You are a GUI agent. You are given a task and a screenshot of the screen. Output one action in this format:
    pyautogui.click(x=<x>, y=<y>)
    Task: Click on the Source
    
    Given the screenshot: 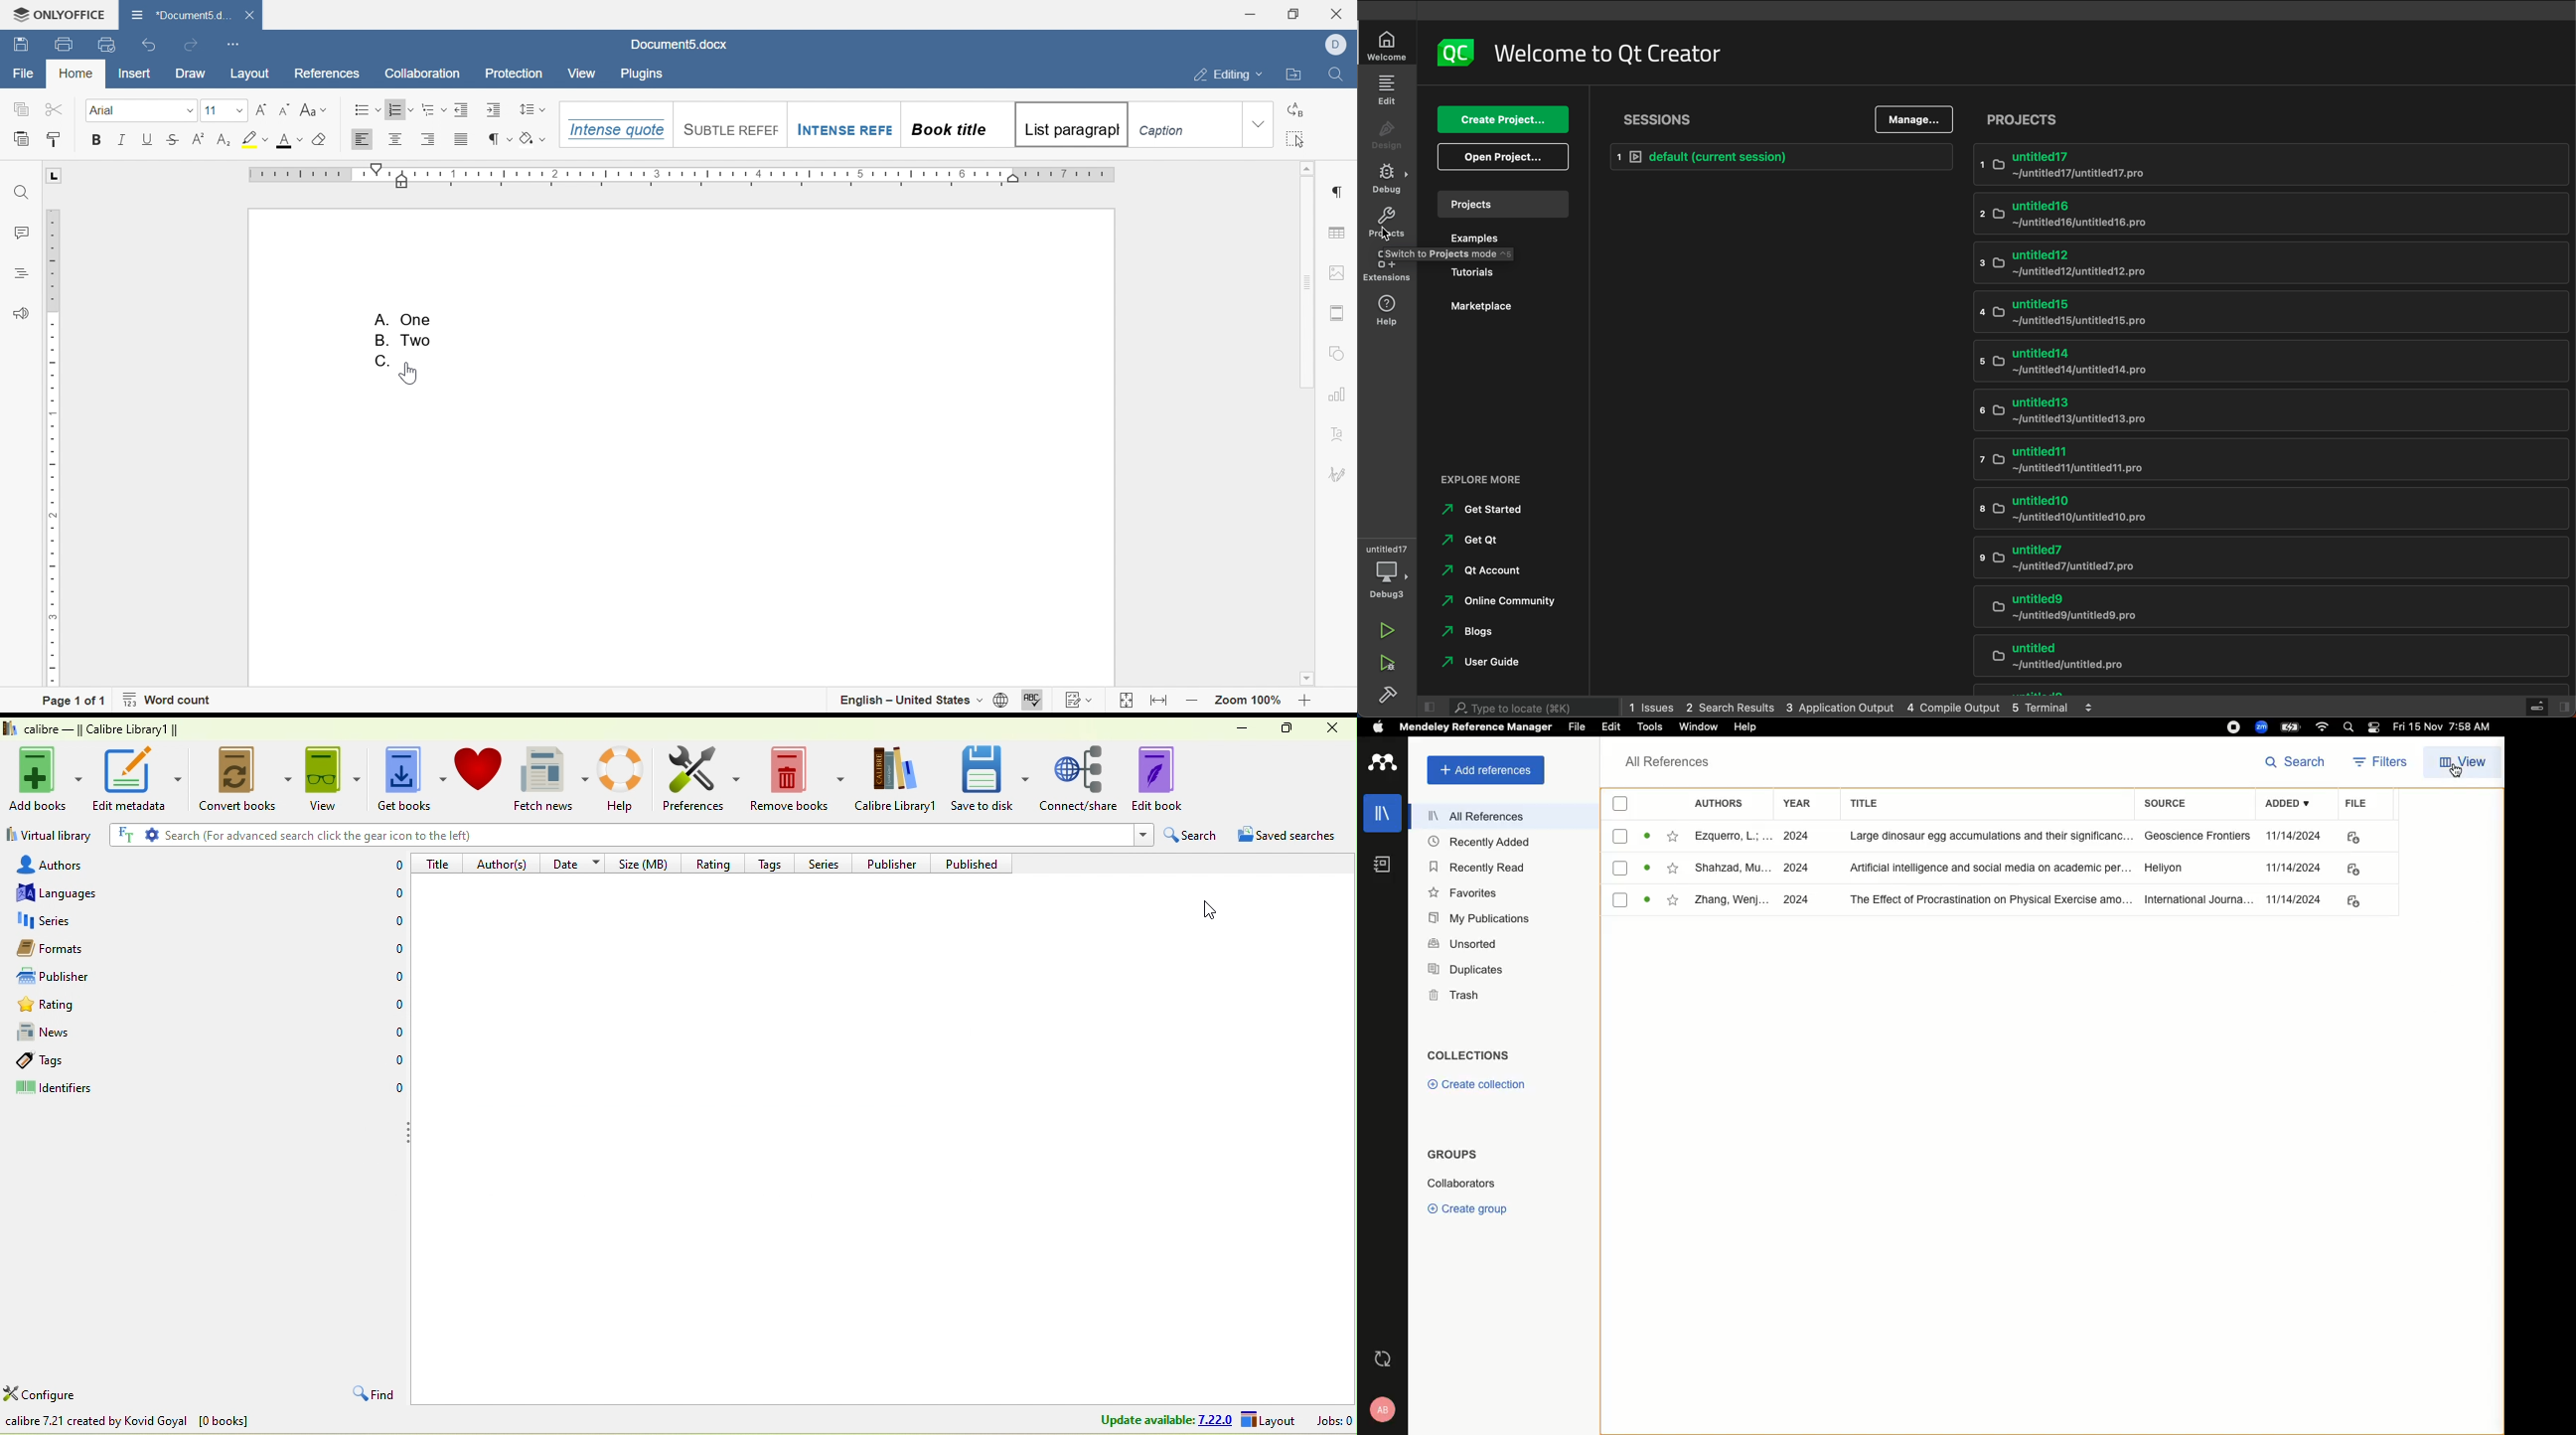 What is the action you would take?
    pyautogui.click(x=2174, y=805)
    